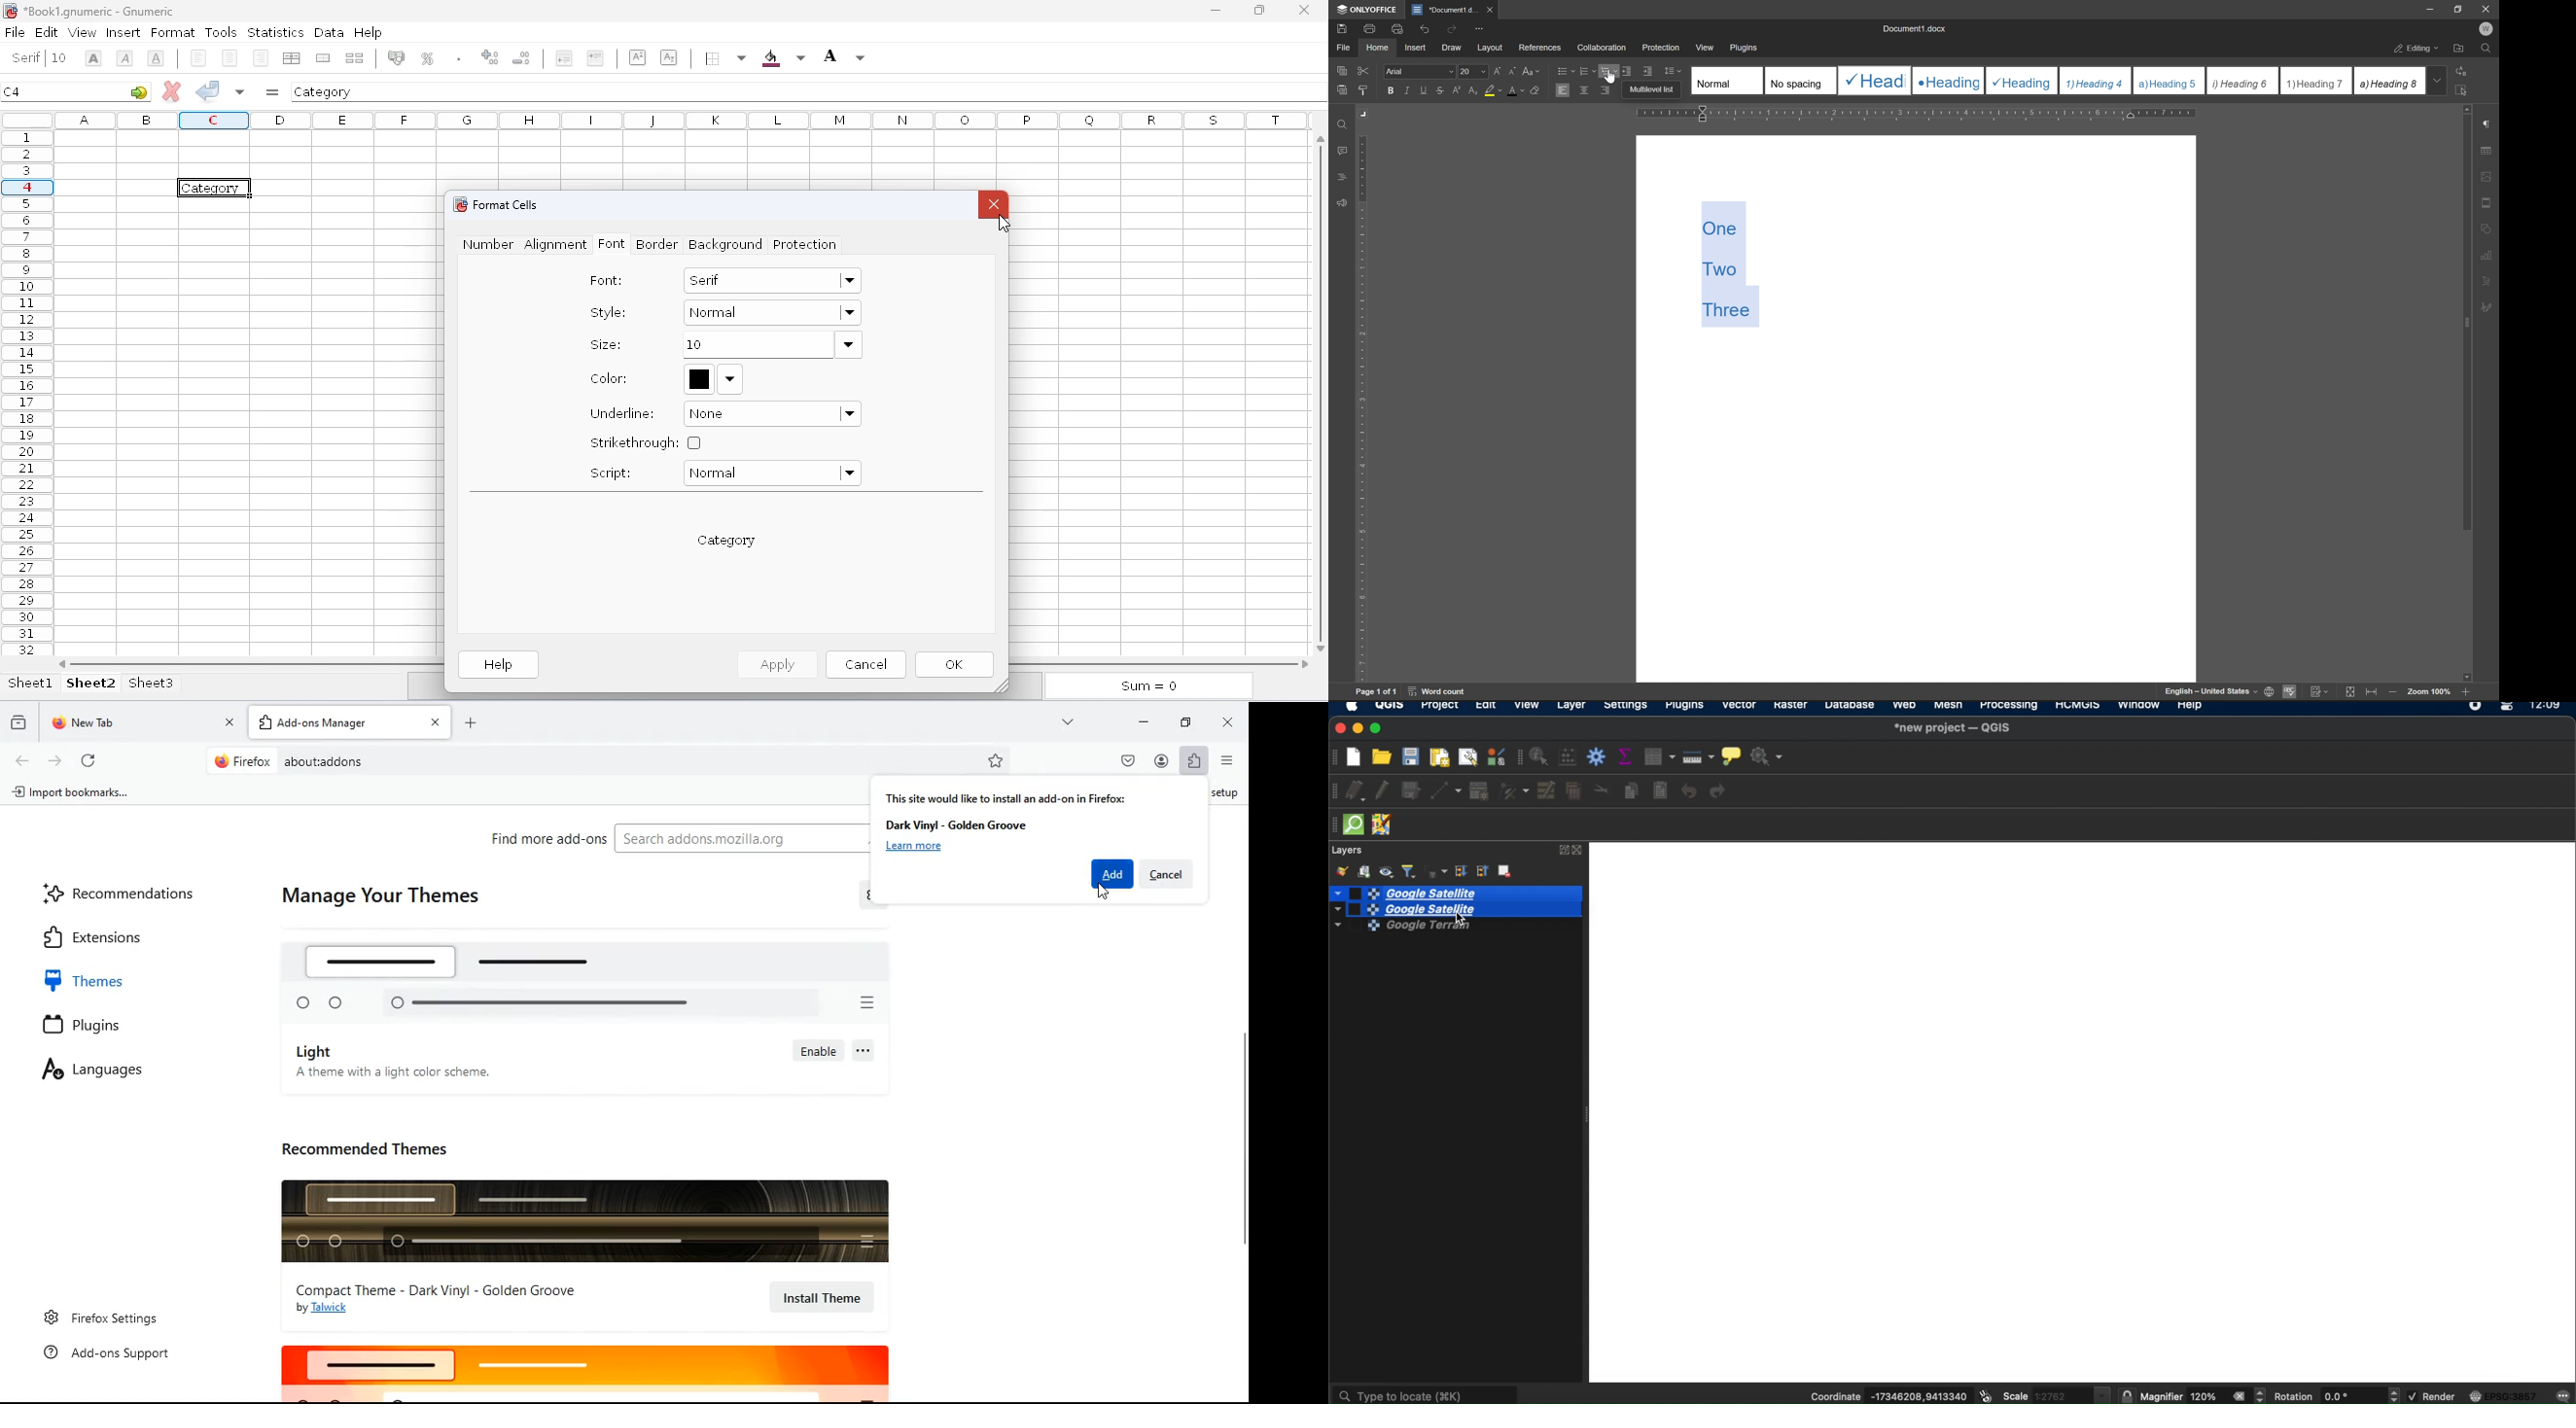 The height and width of the screenshot is (1428, 2576). Describe the element at coordinates (772, 315) in the screenshot. I see `Normal` at that location.